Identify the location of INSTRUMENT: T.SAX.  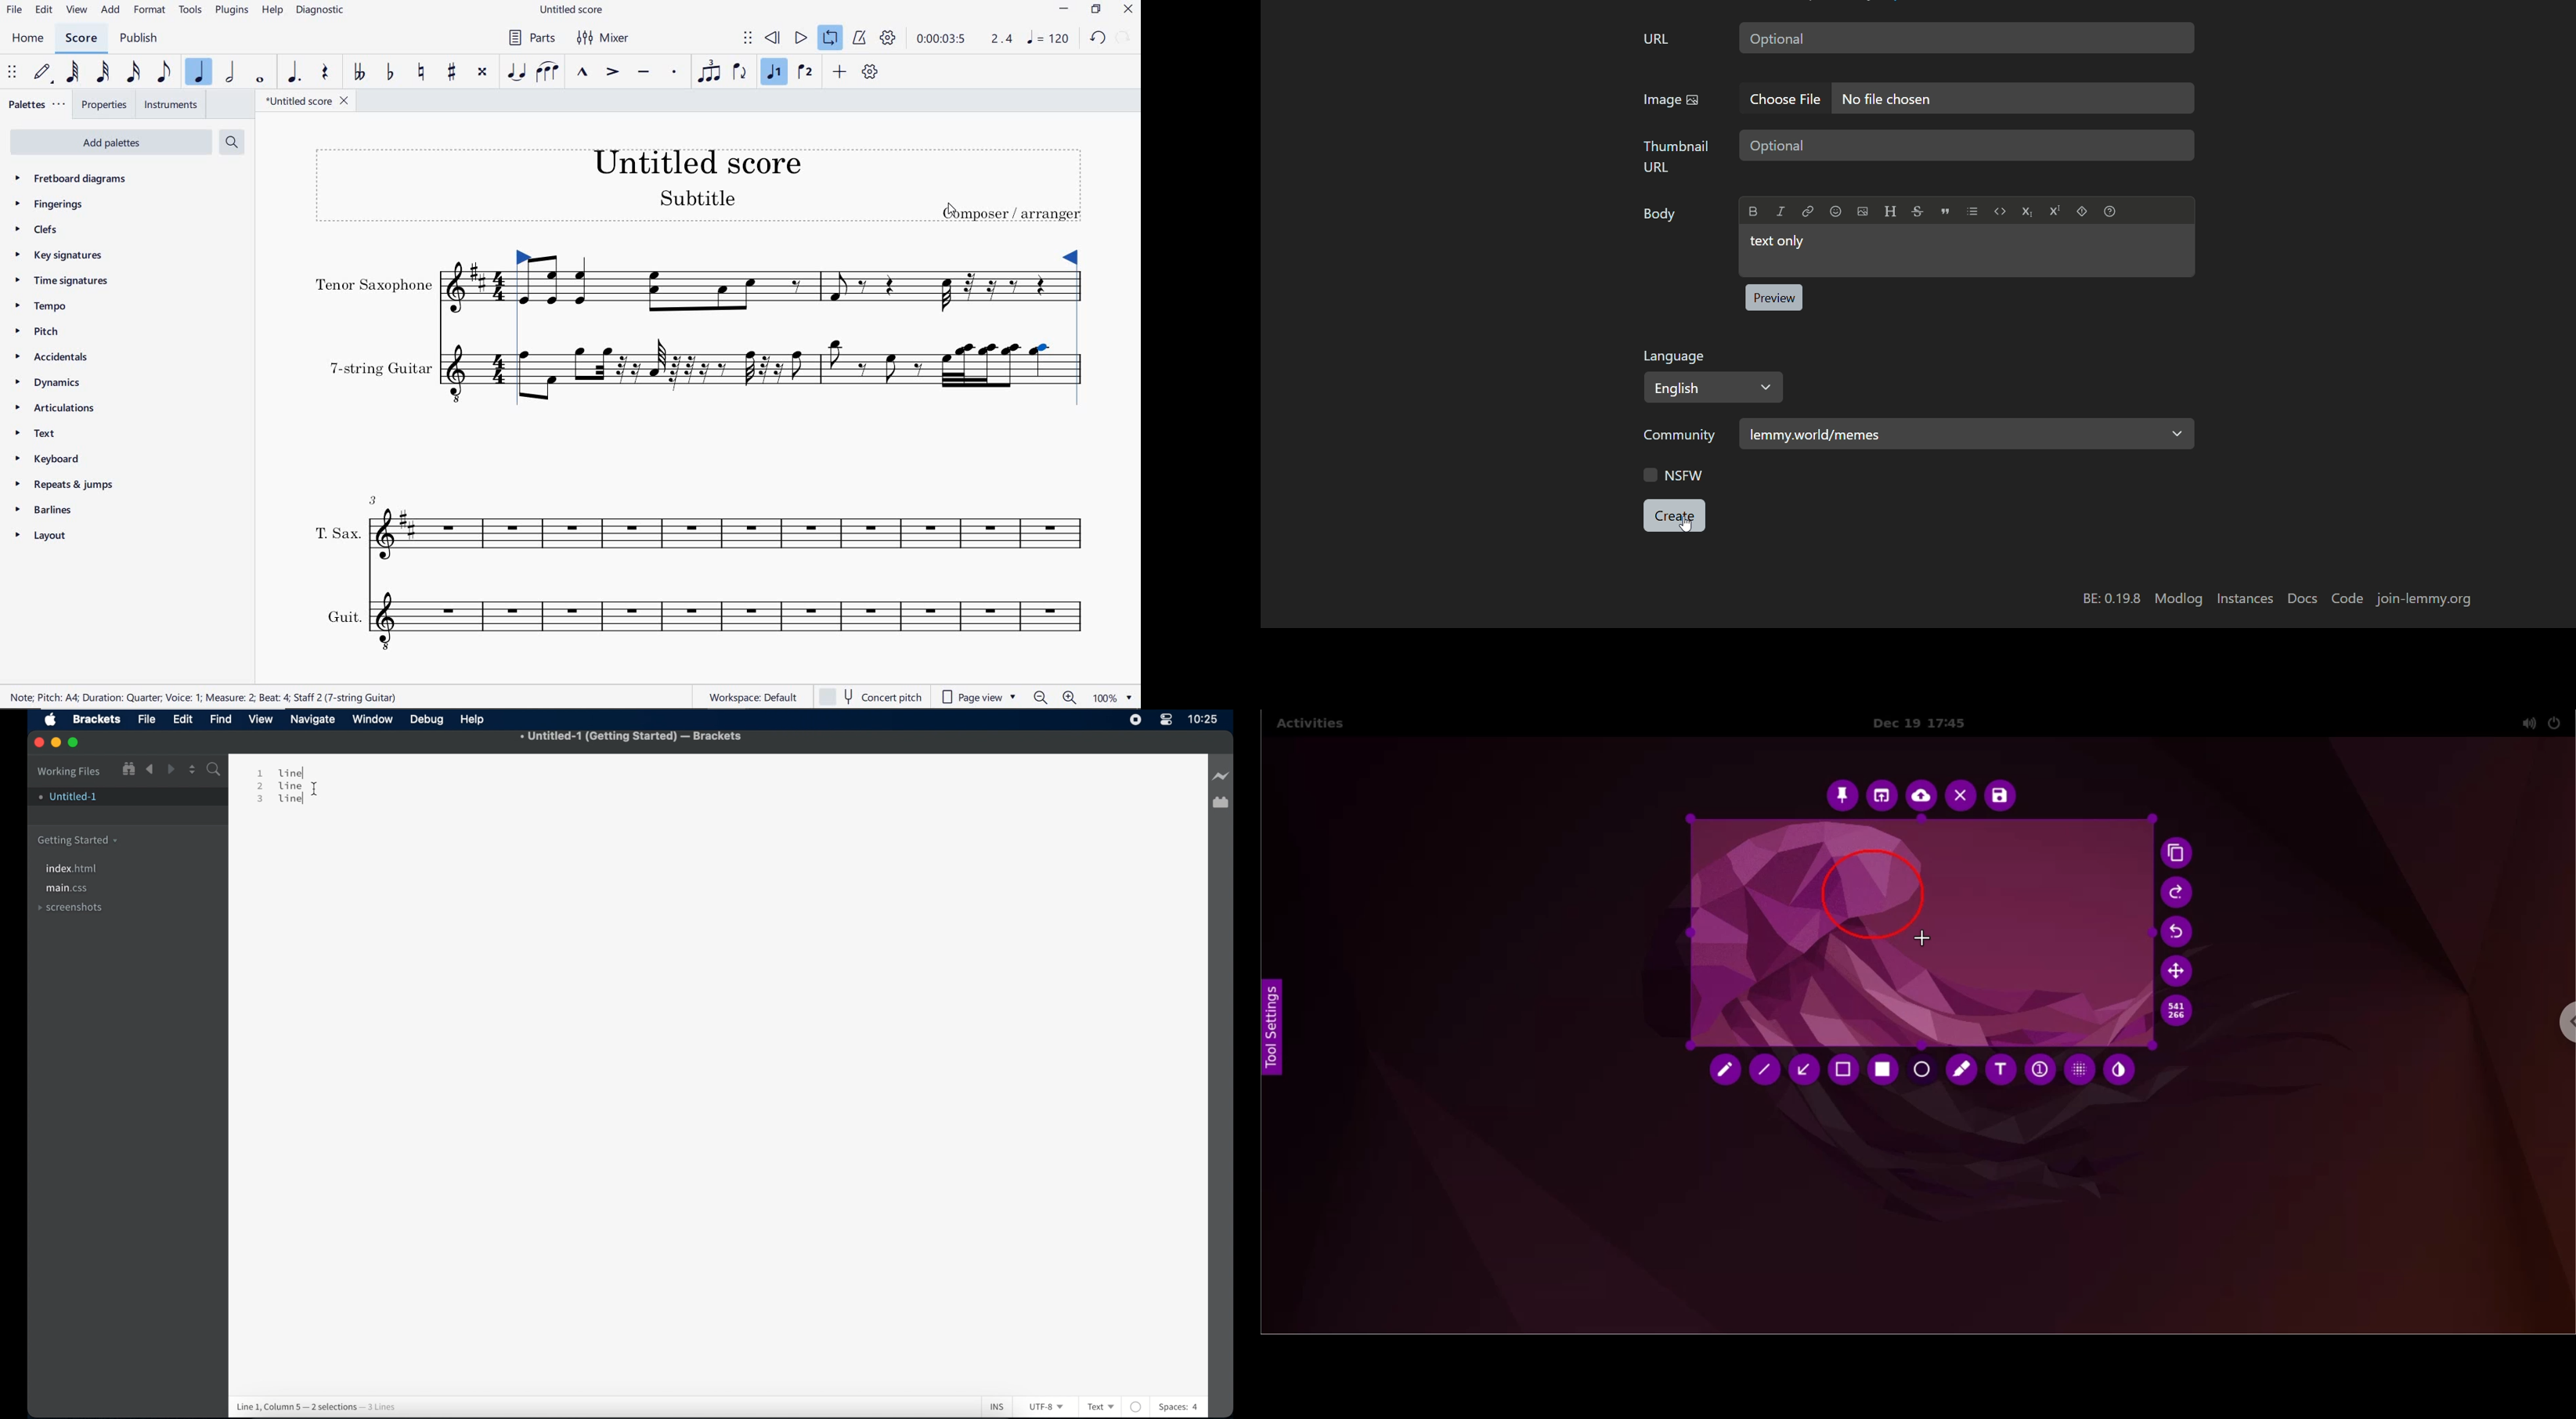
(694, 523).